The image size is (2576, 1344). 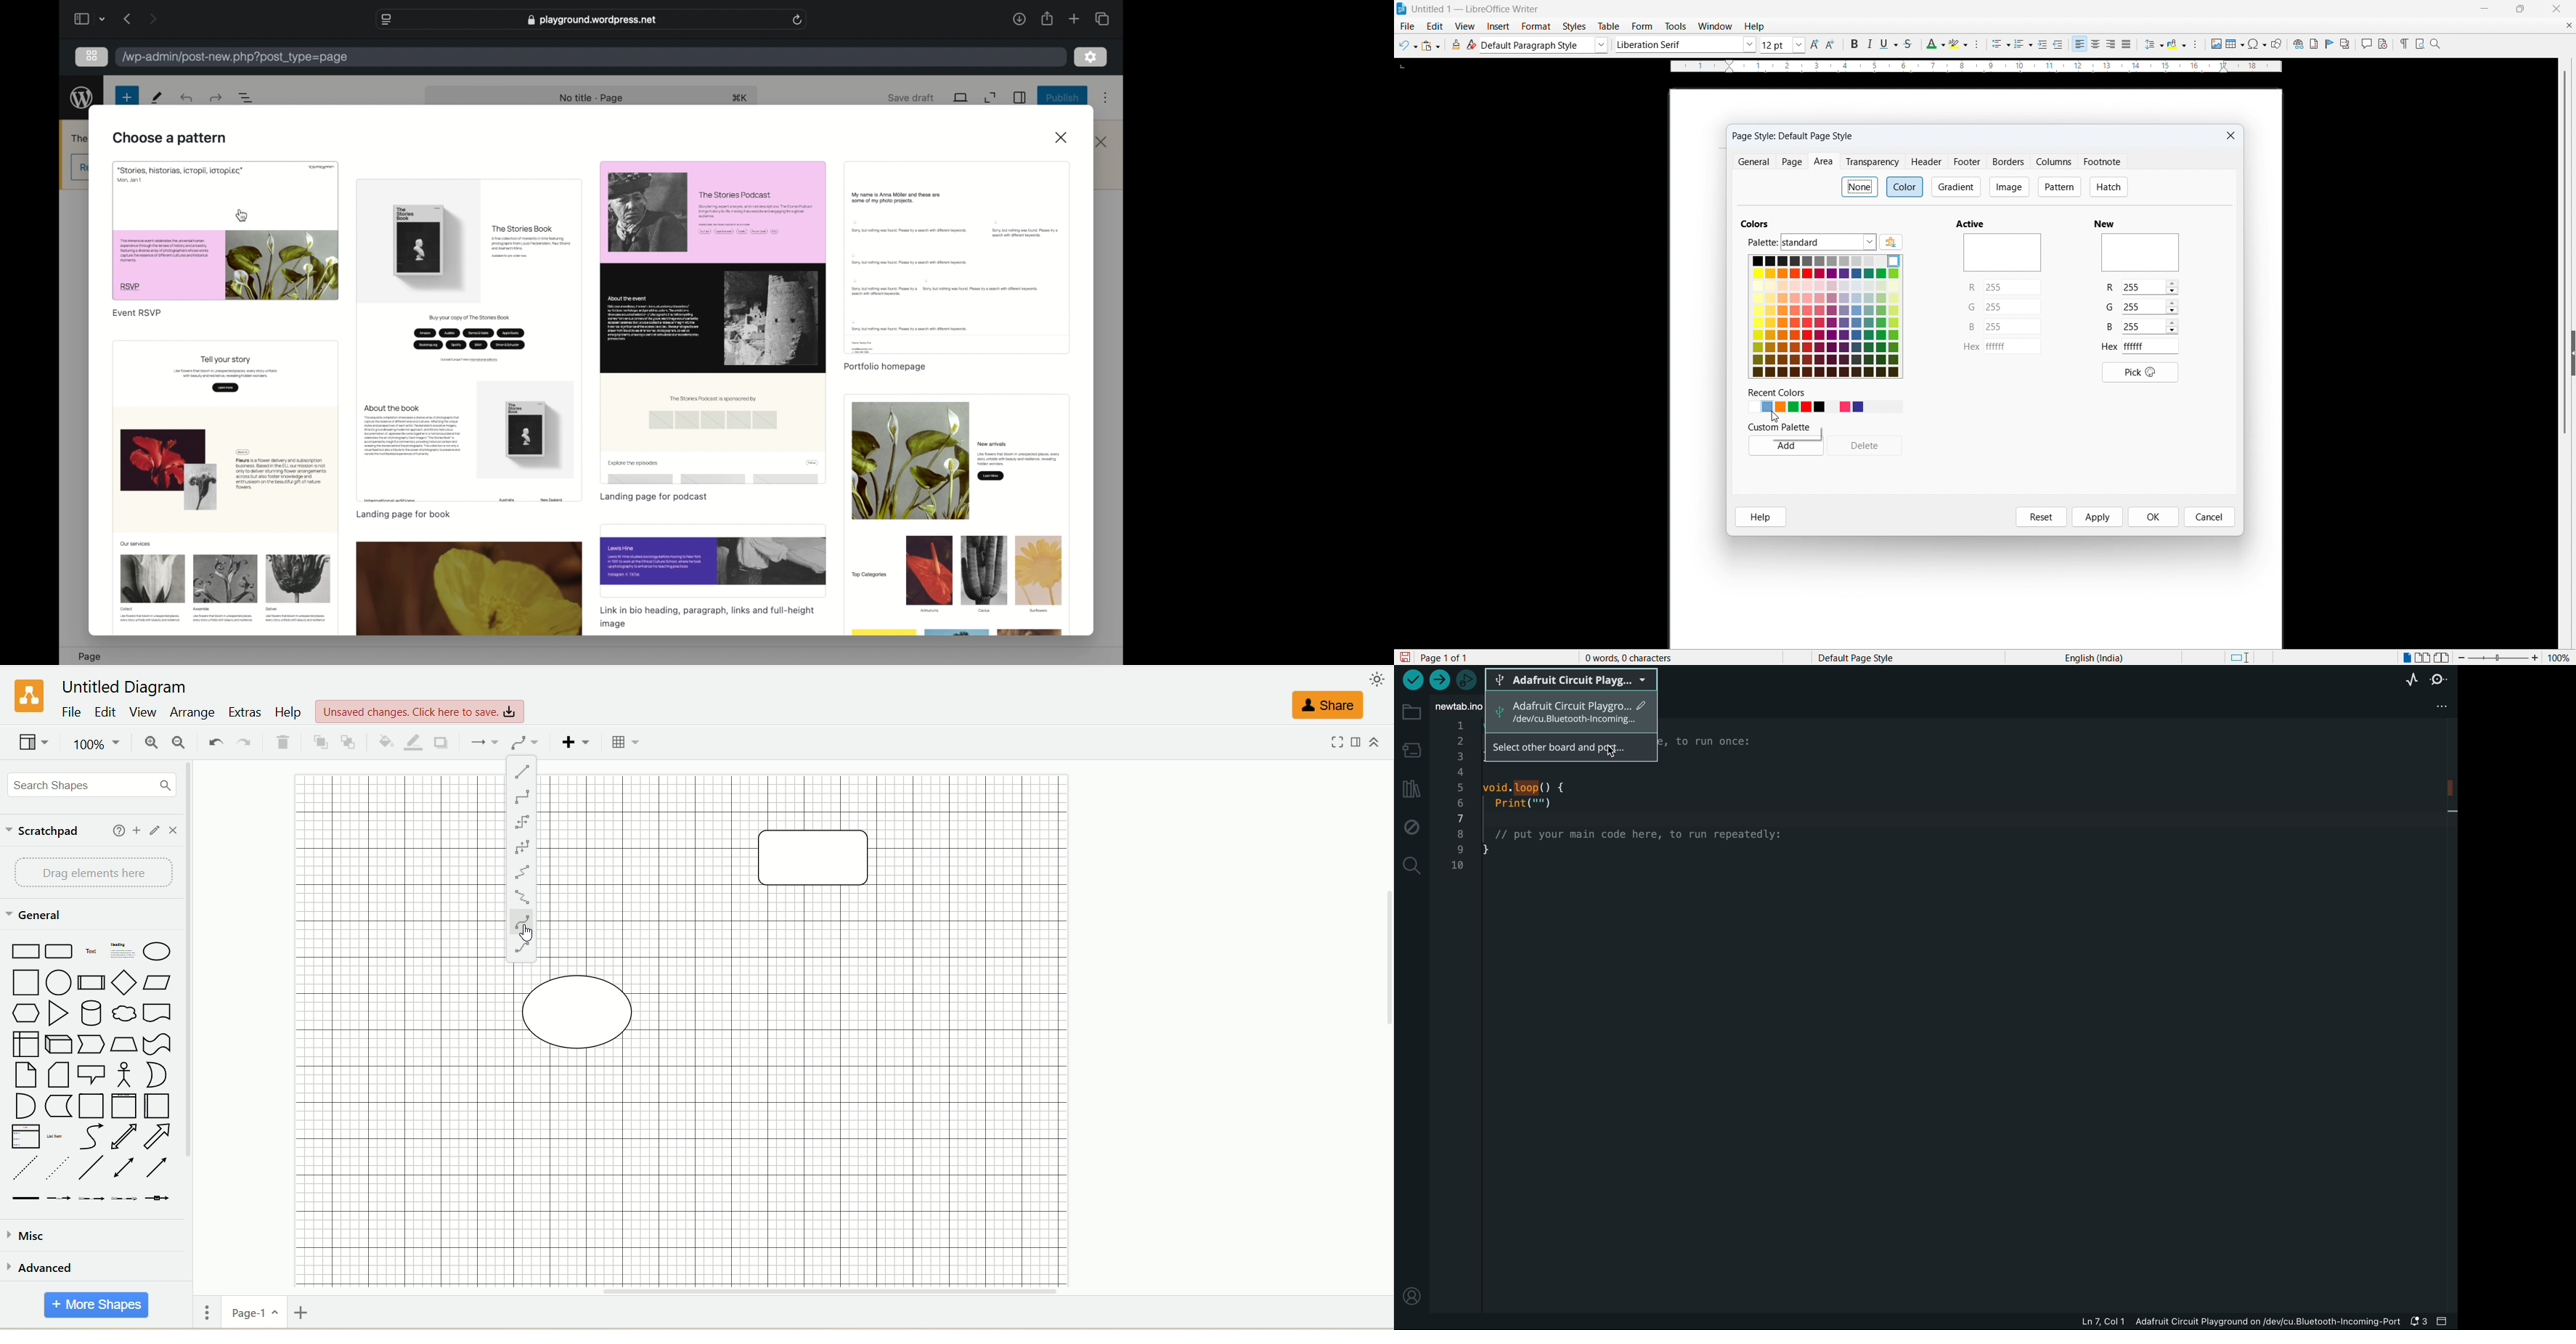 I want to click on Insert cross reference , so click(x=2345, y=44).